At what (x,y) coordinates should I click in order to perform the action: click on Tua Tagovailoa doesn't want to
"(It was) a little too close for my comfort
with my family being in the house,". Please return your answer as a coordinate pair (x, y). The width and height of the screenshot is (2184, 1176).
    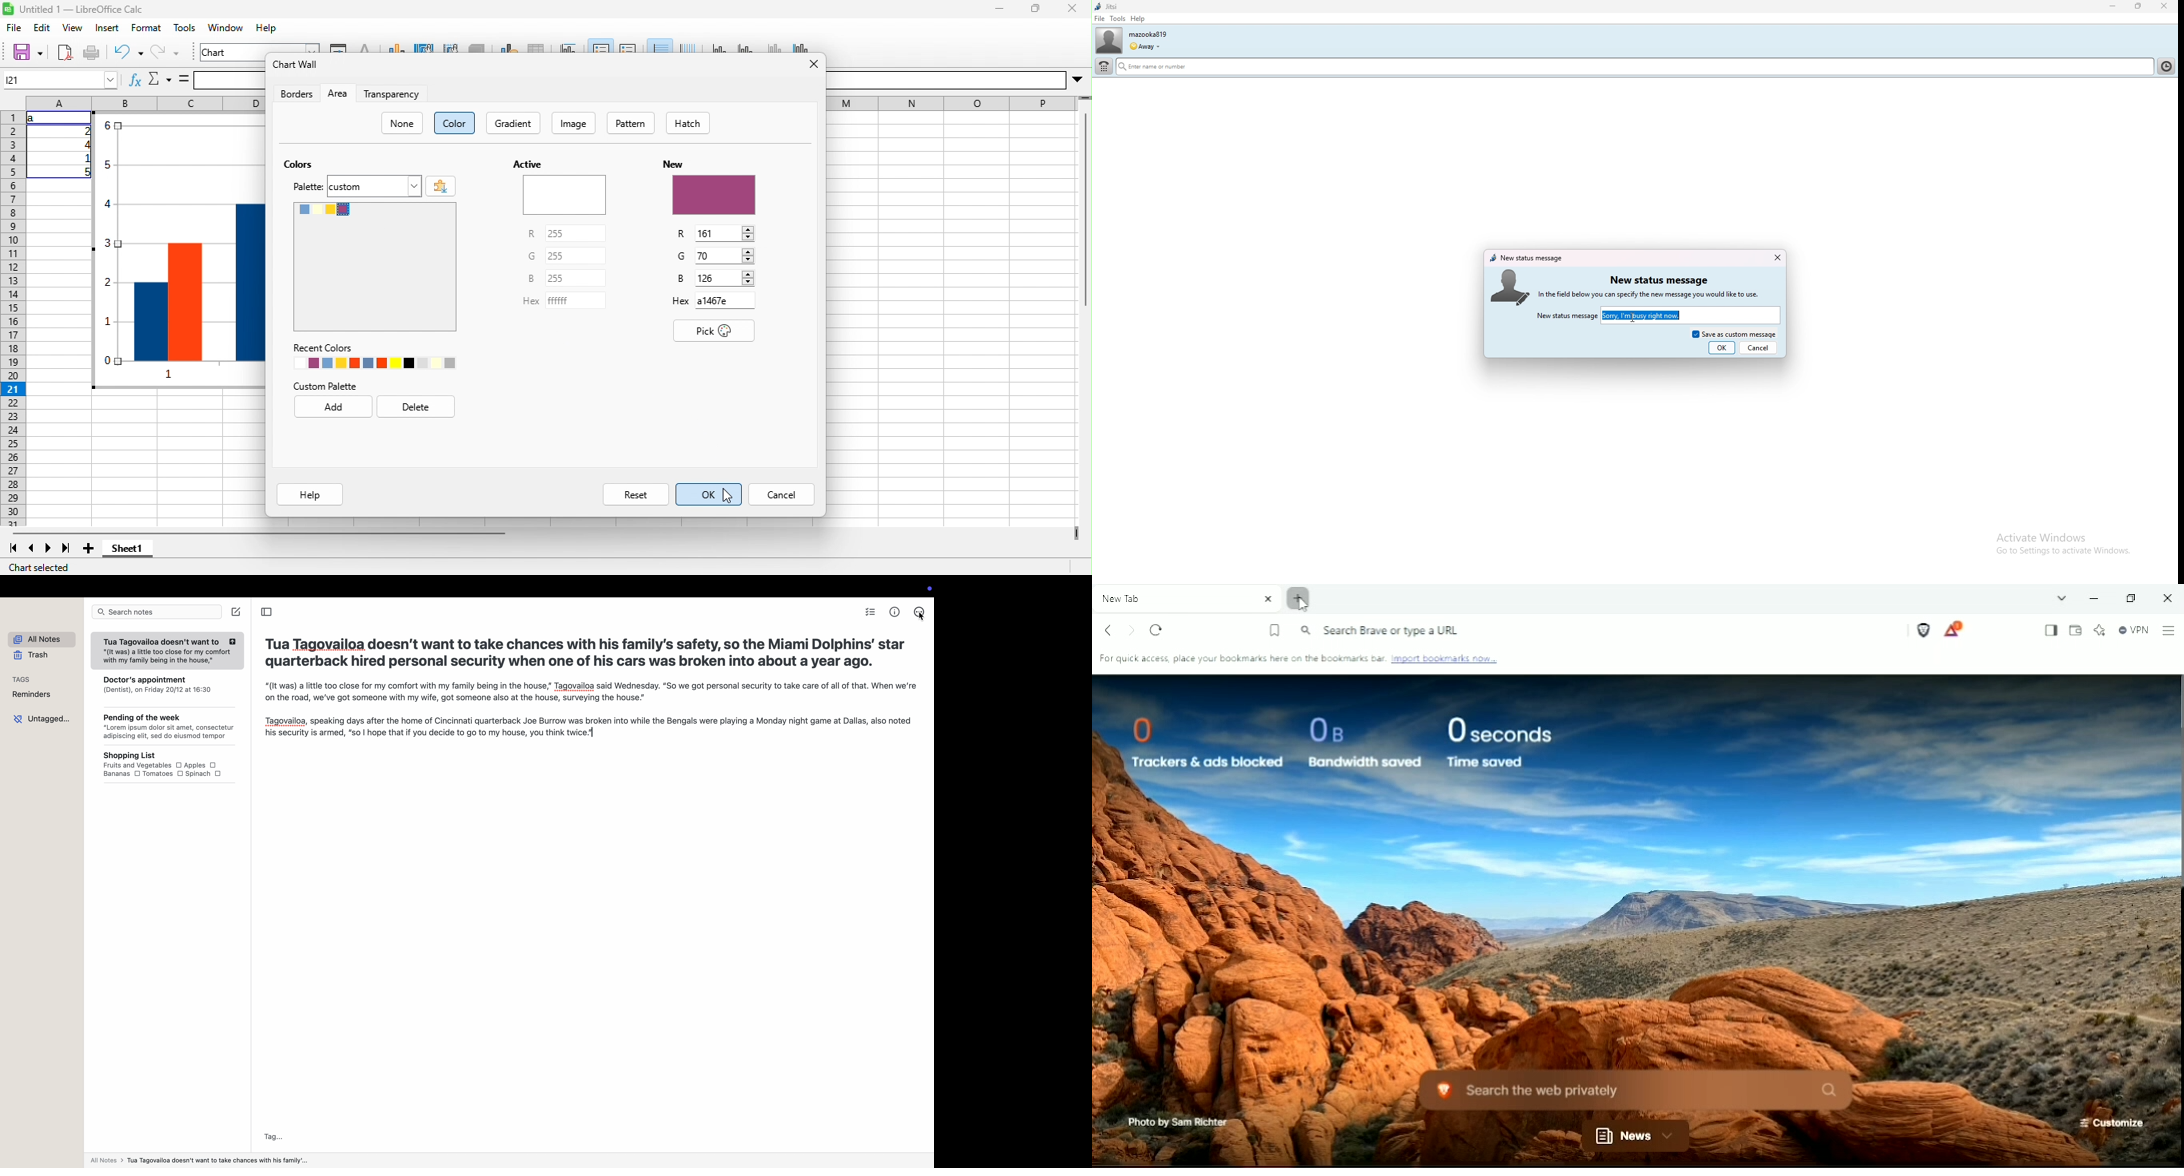
    Looking at the image, I should click on (169, 648).